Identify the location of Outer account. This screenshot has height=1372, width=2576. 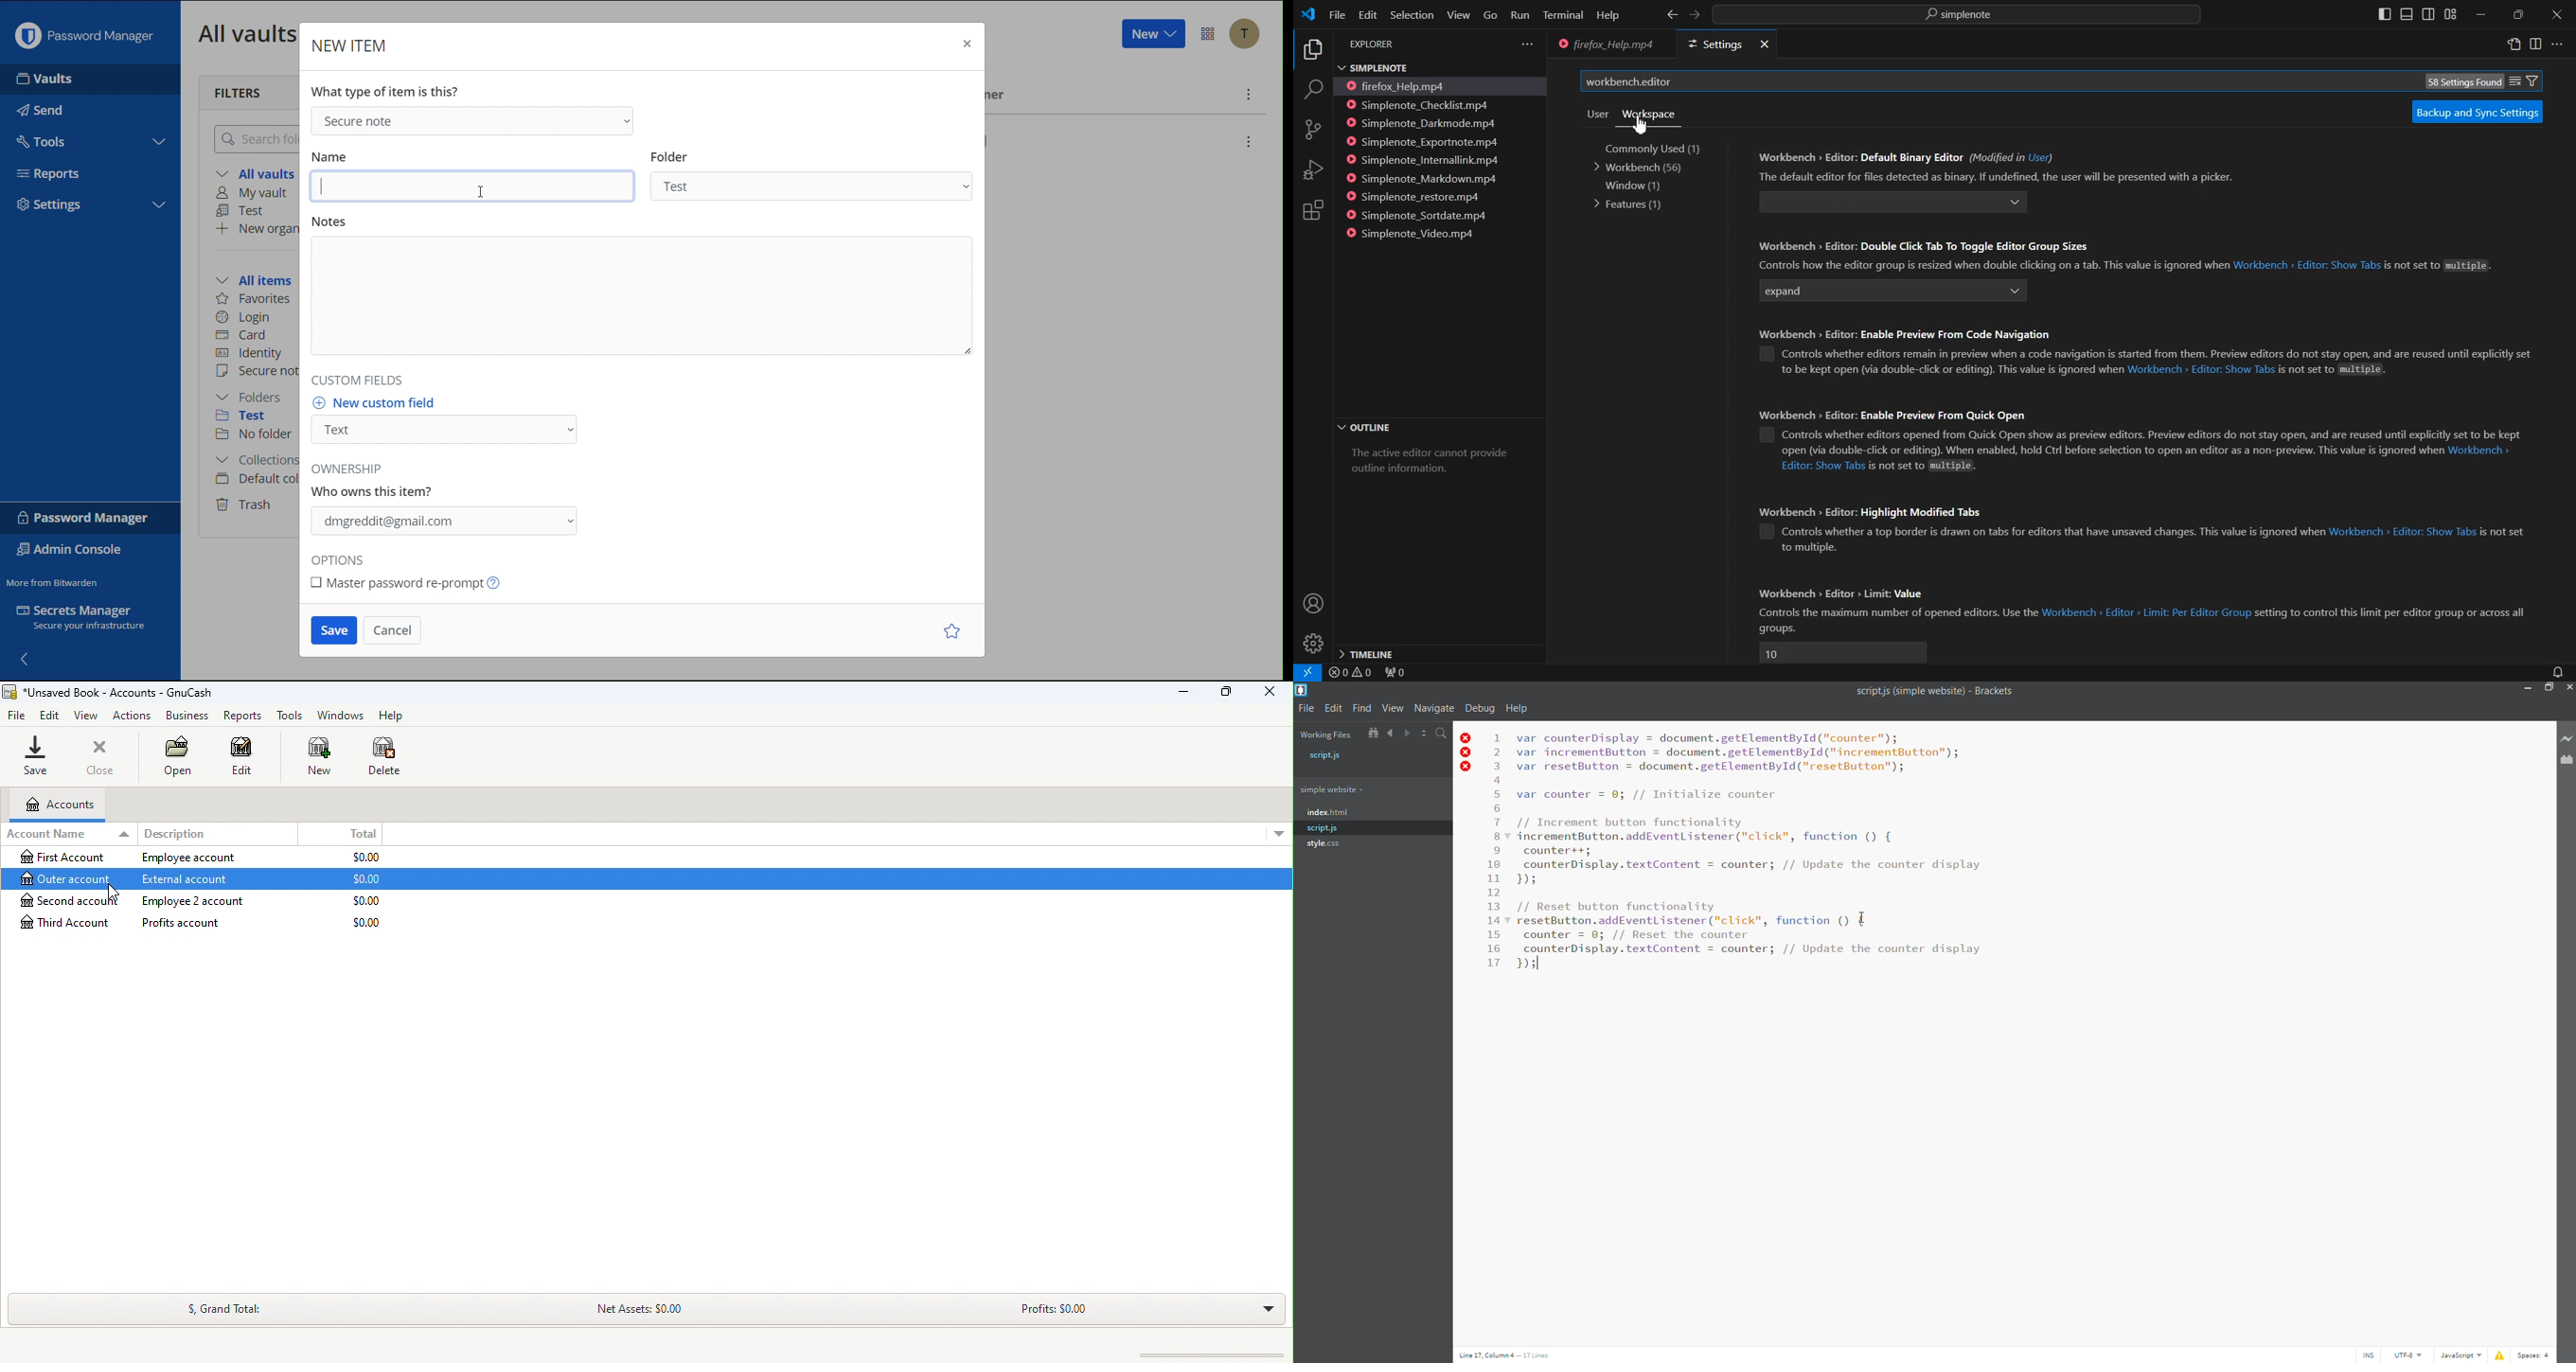
(236, 877).